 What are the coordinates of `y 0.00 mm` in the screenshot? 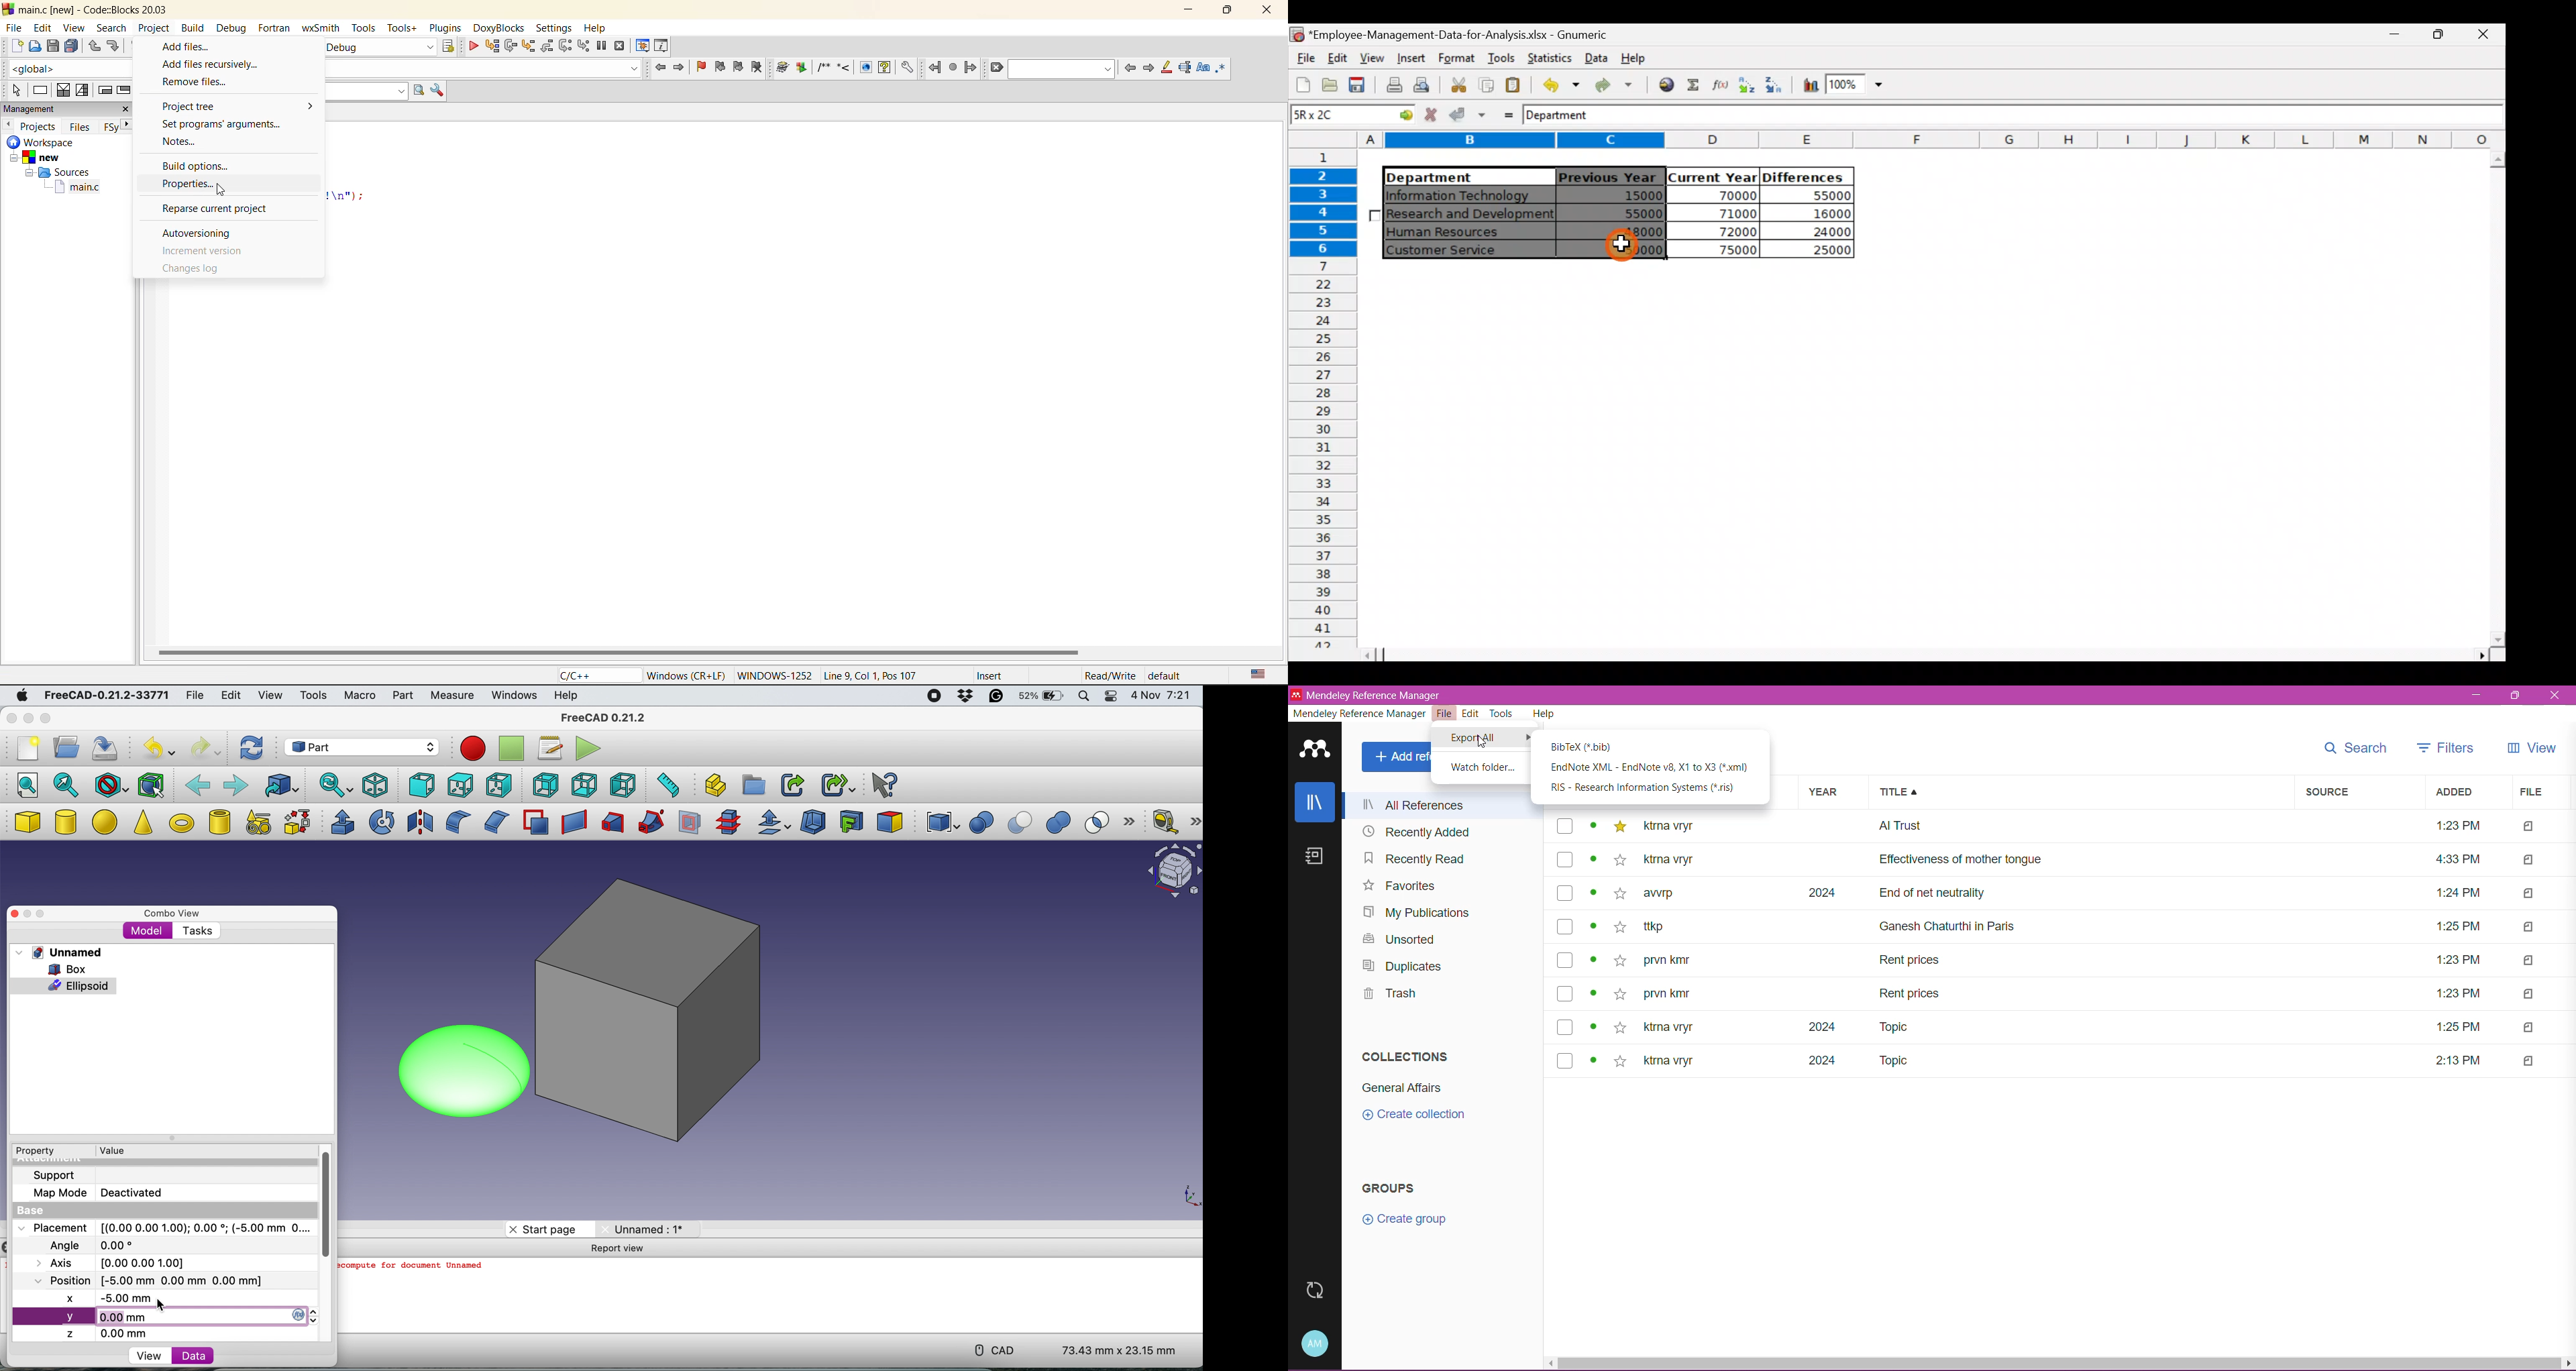 It's located at (168, 1317).